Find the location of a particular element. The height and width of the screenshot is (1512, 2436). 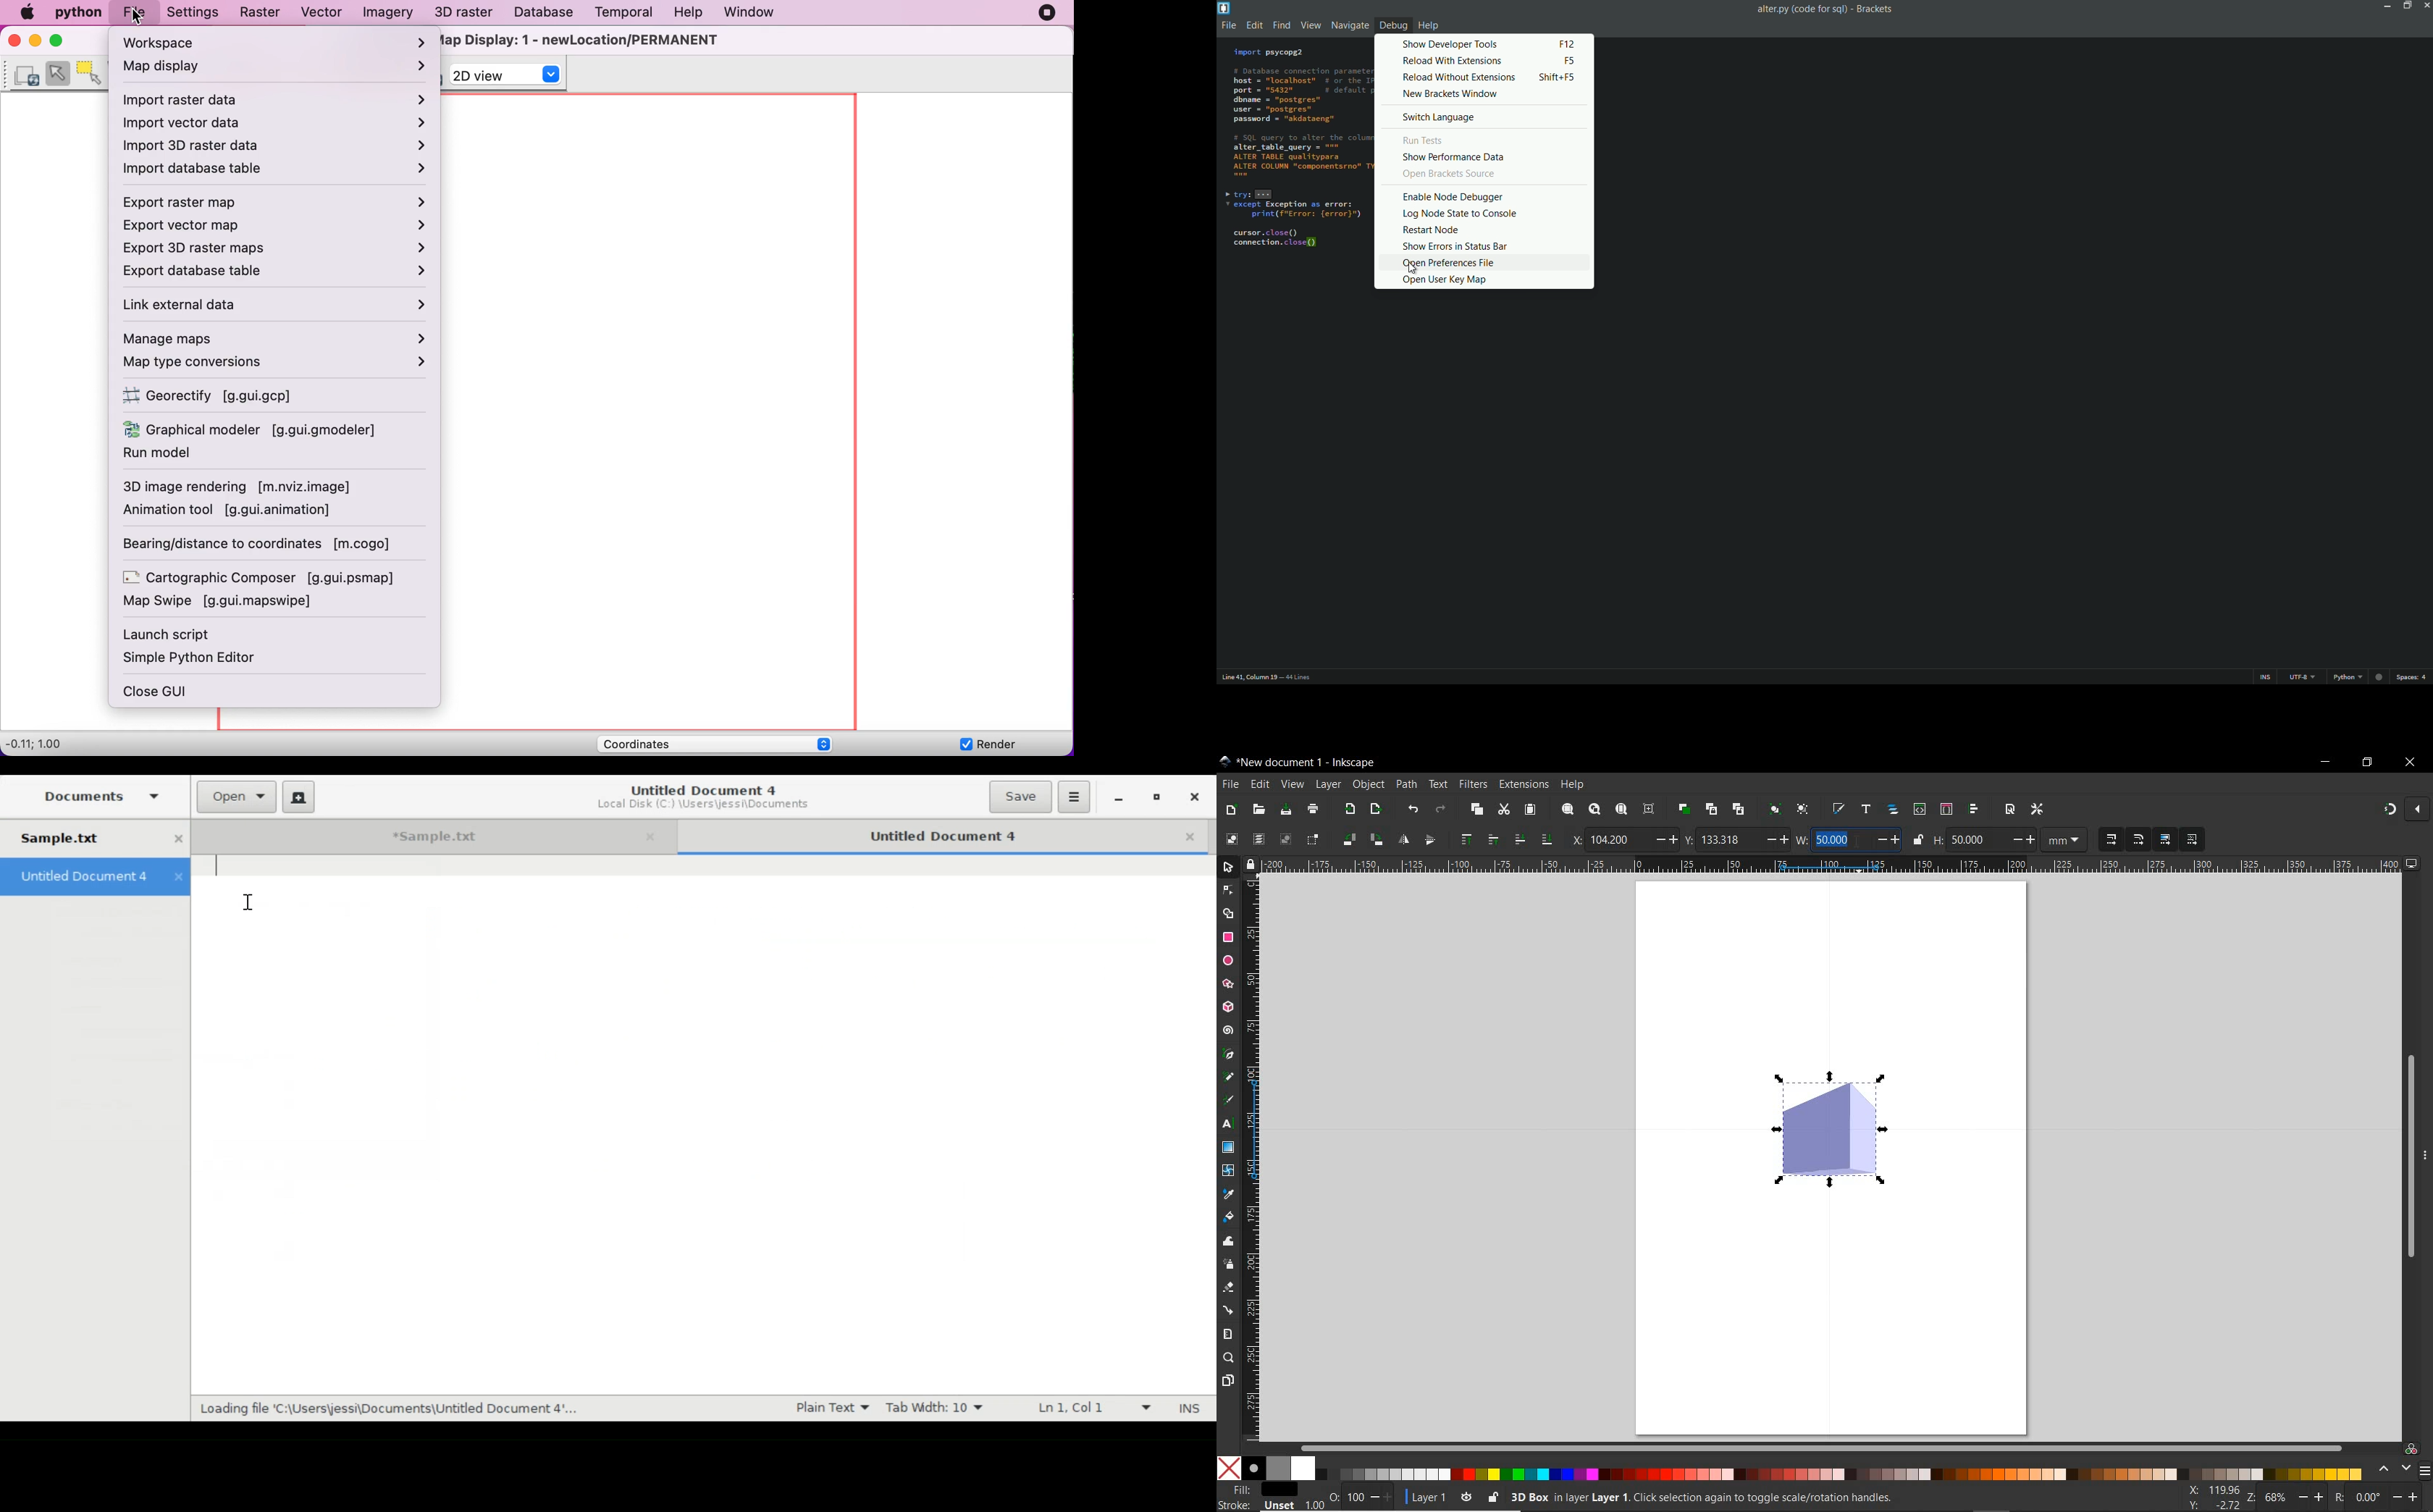

star tool is located at coordinates (1228, 984).